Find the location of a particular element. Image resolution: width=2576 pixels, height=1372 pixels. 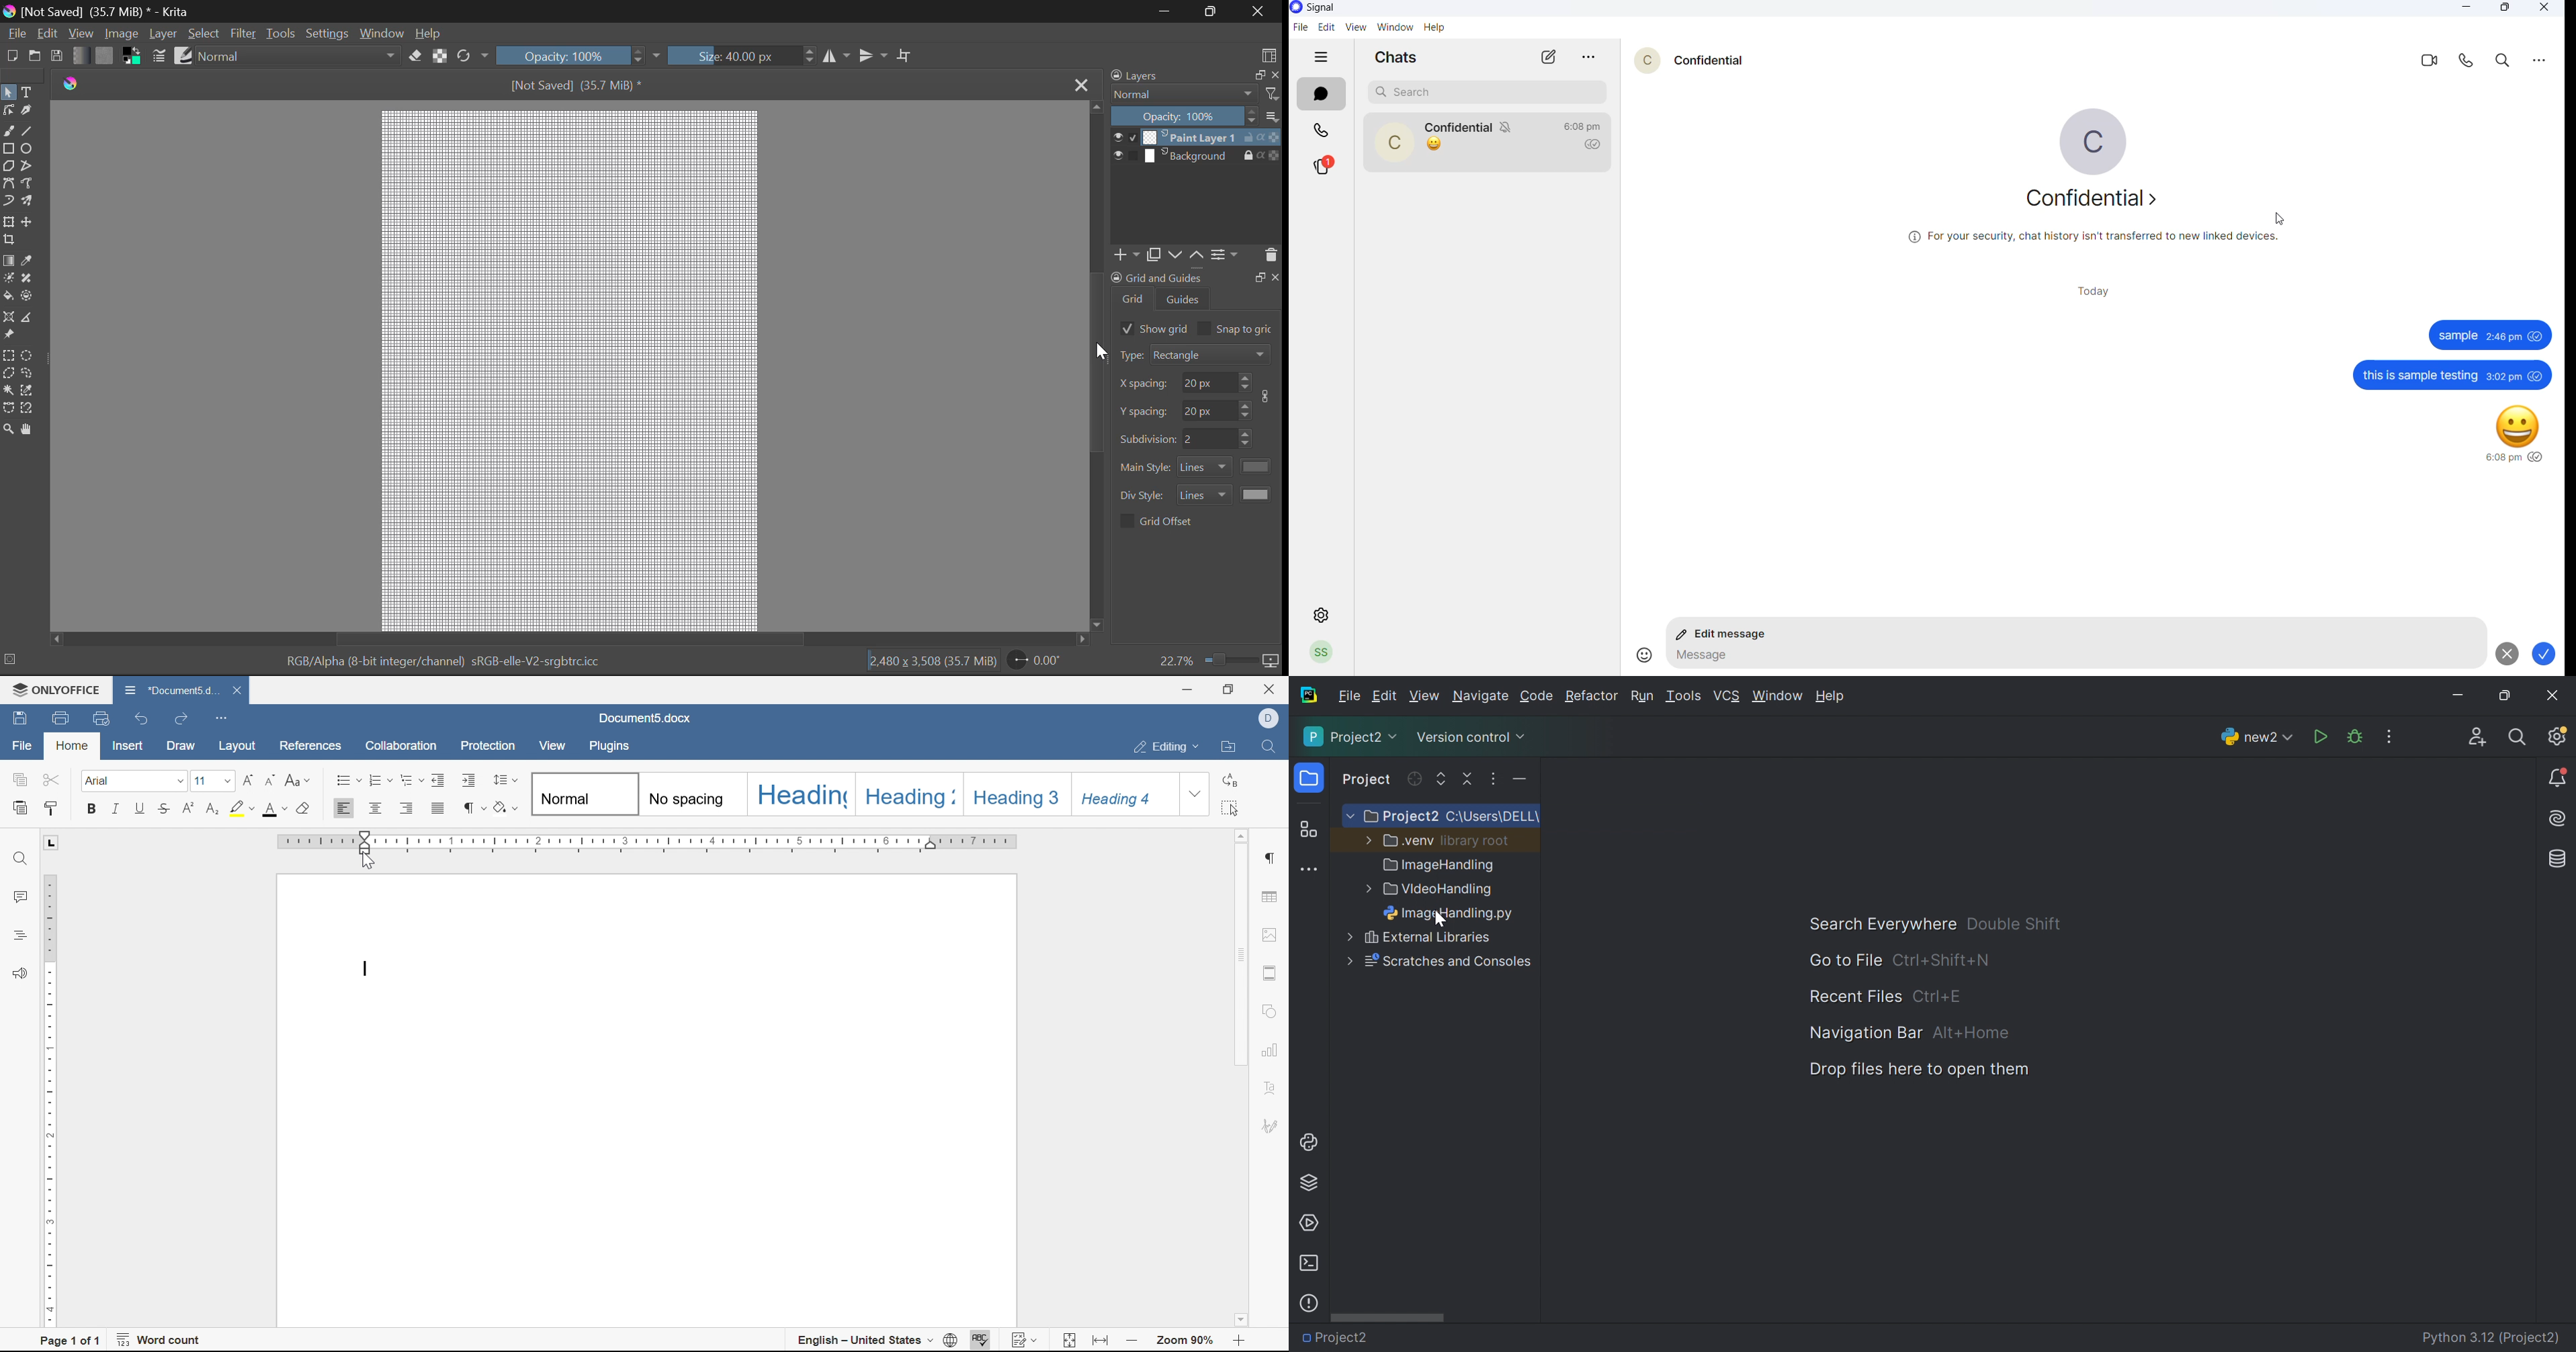

checkbox is located at coordinates (1205, 328).